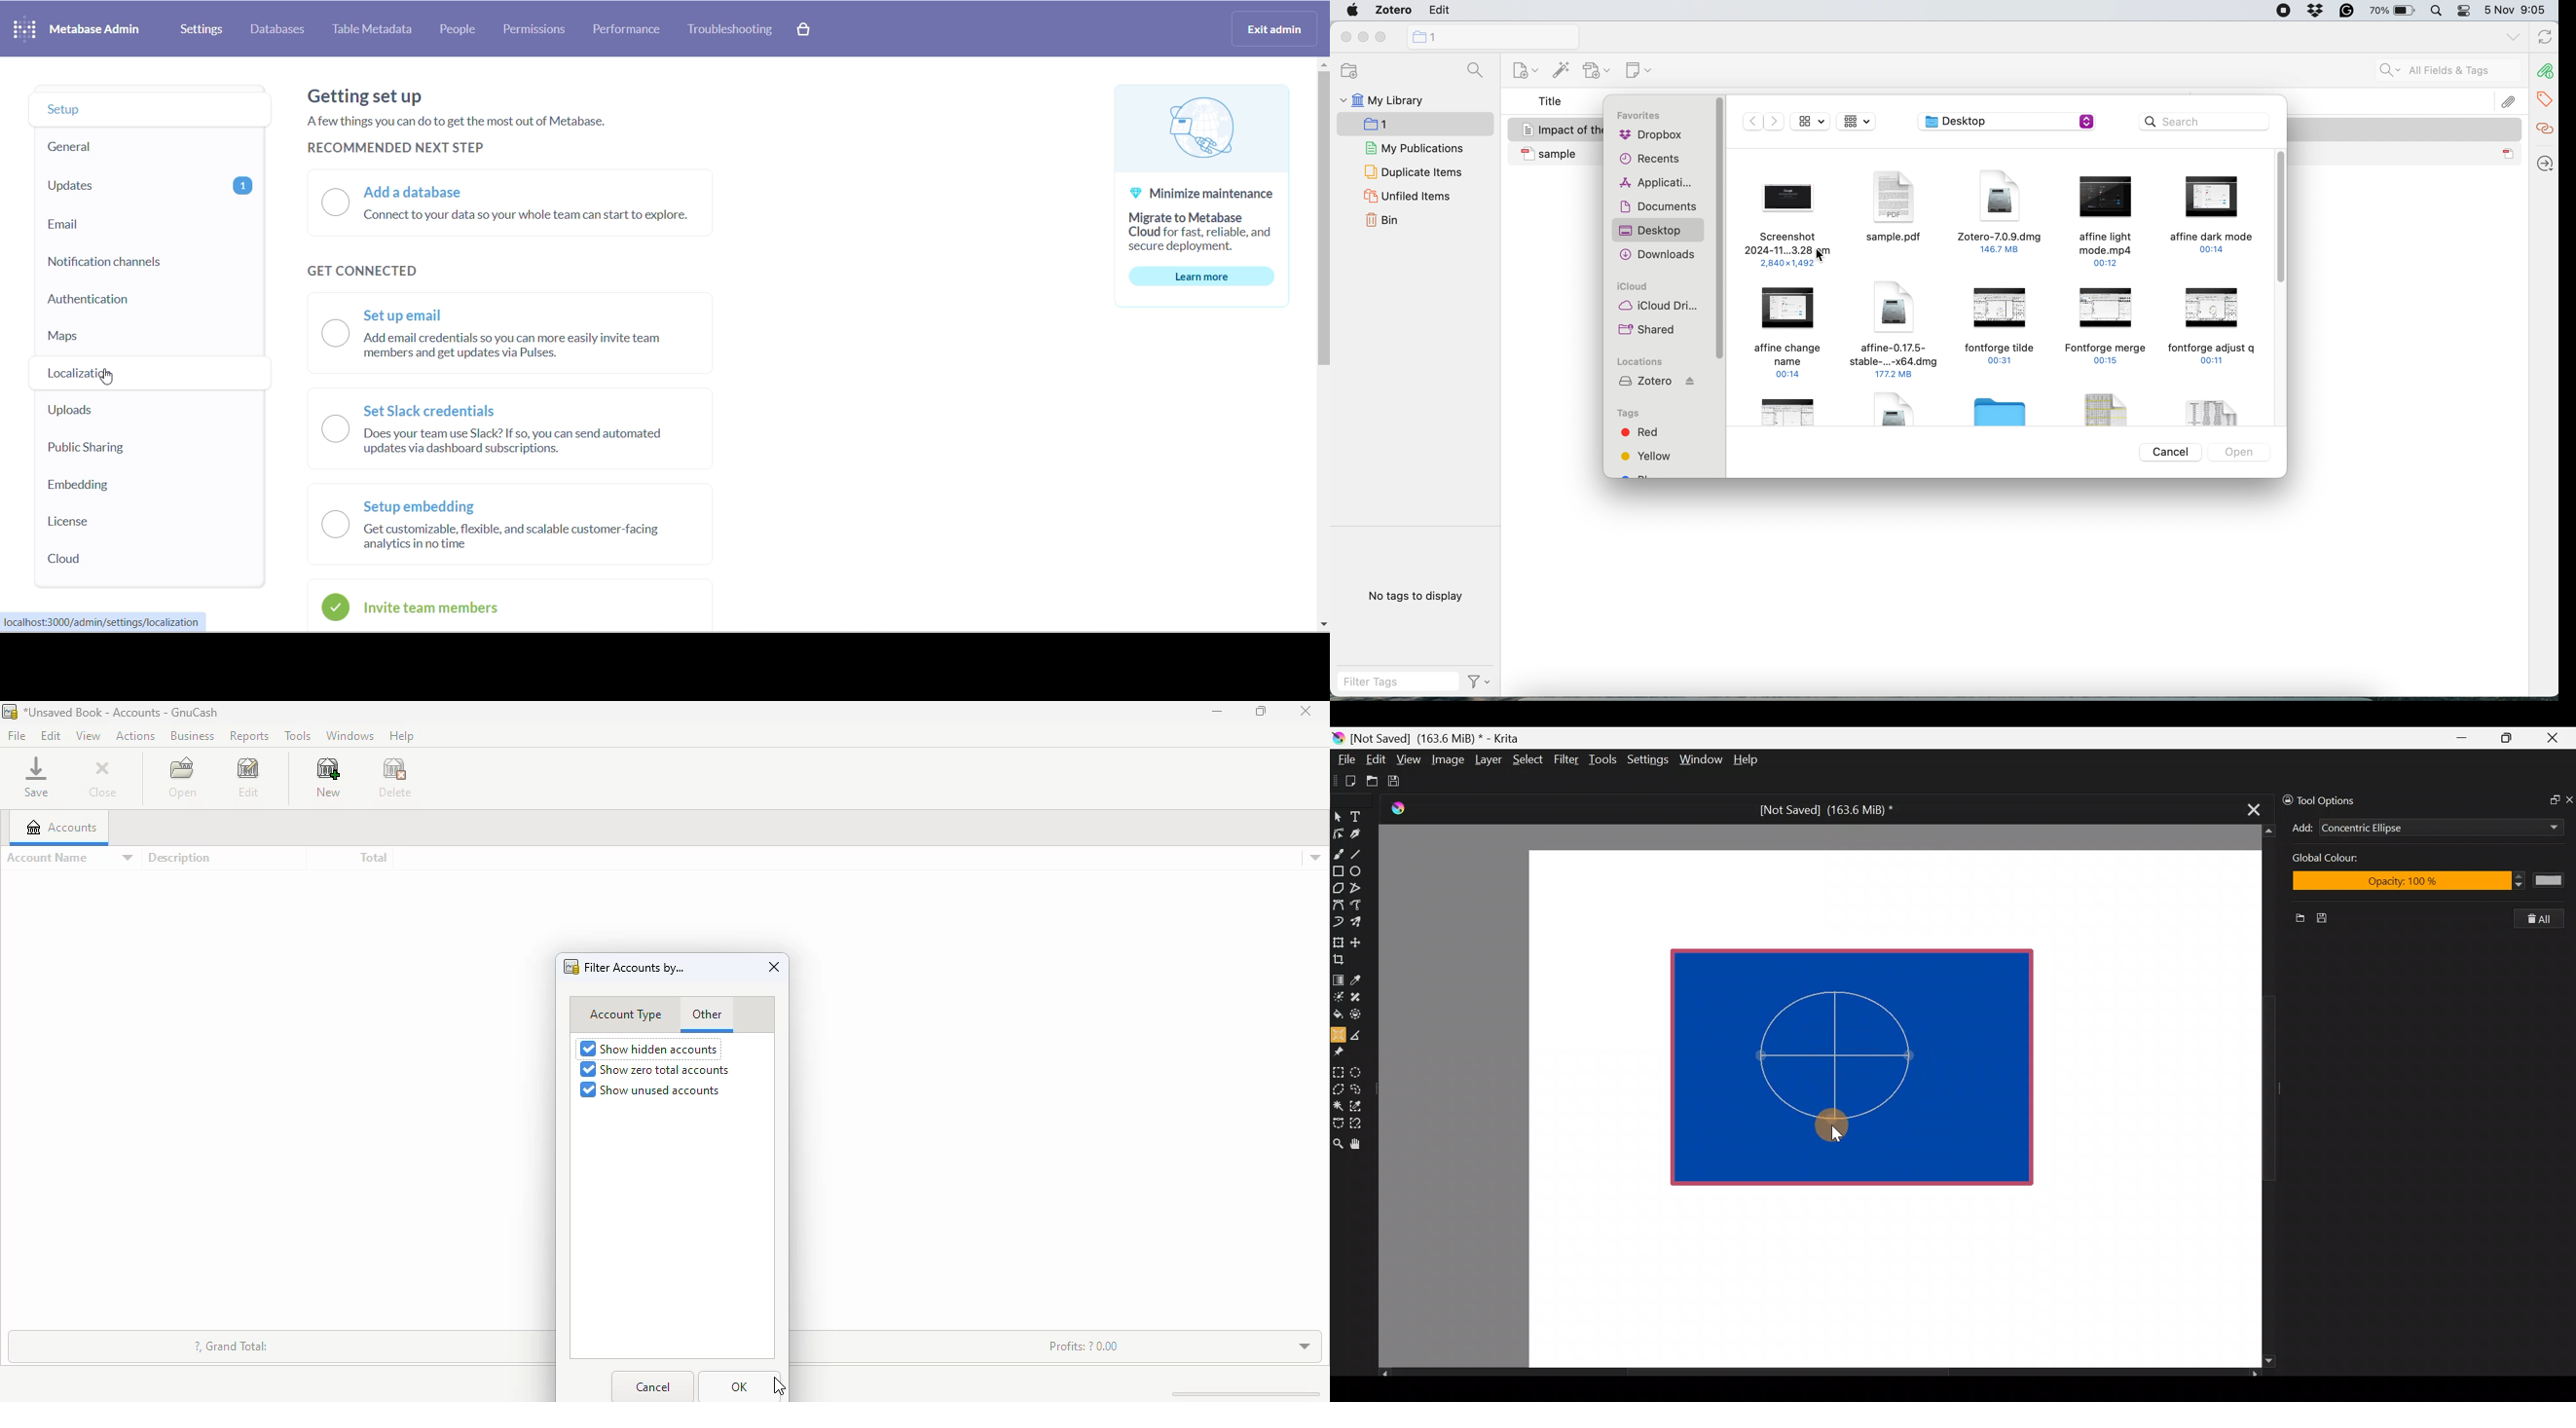  Describe the element at coordinates (135, 735) in the screenshot. I see `actions` at that location.